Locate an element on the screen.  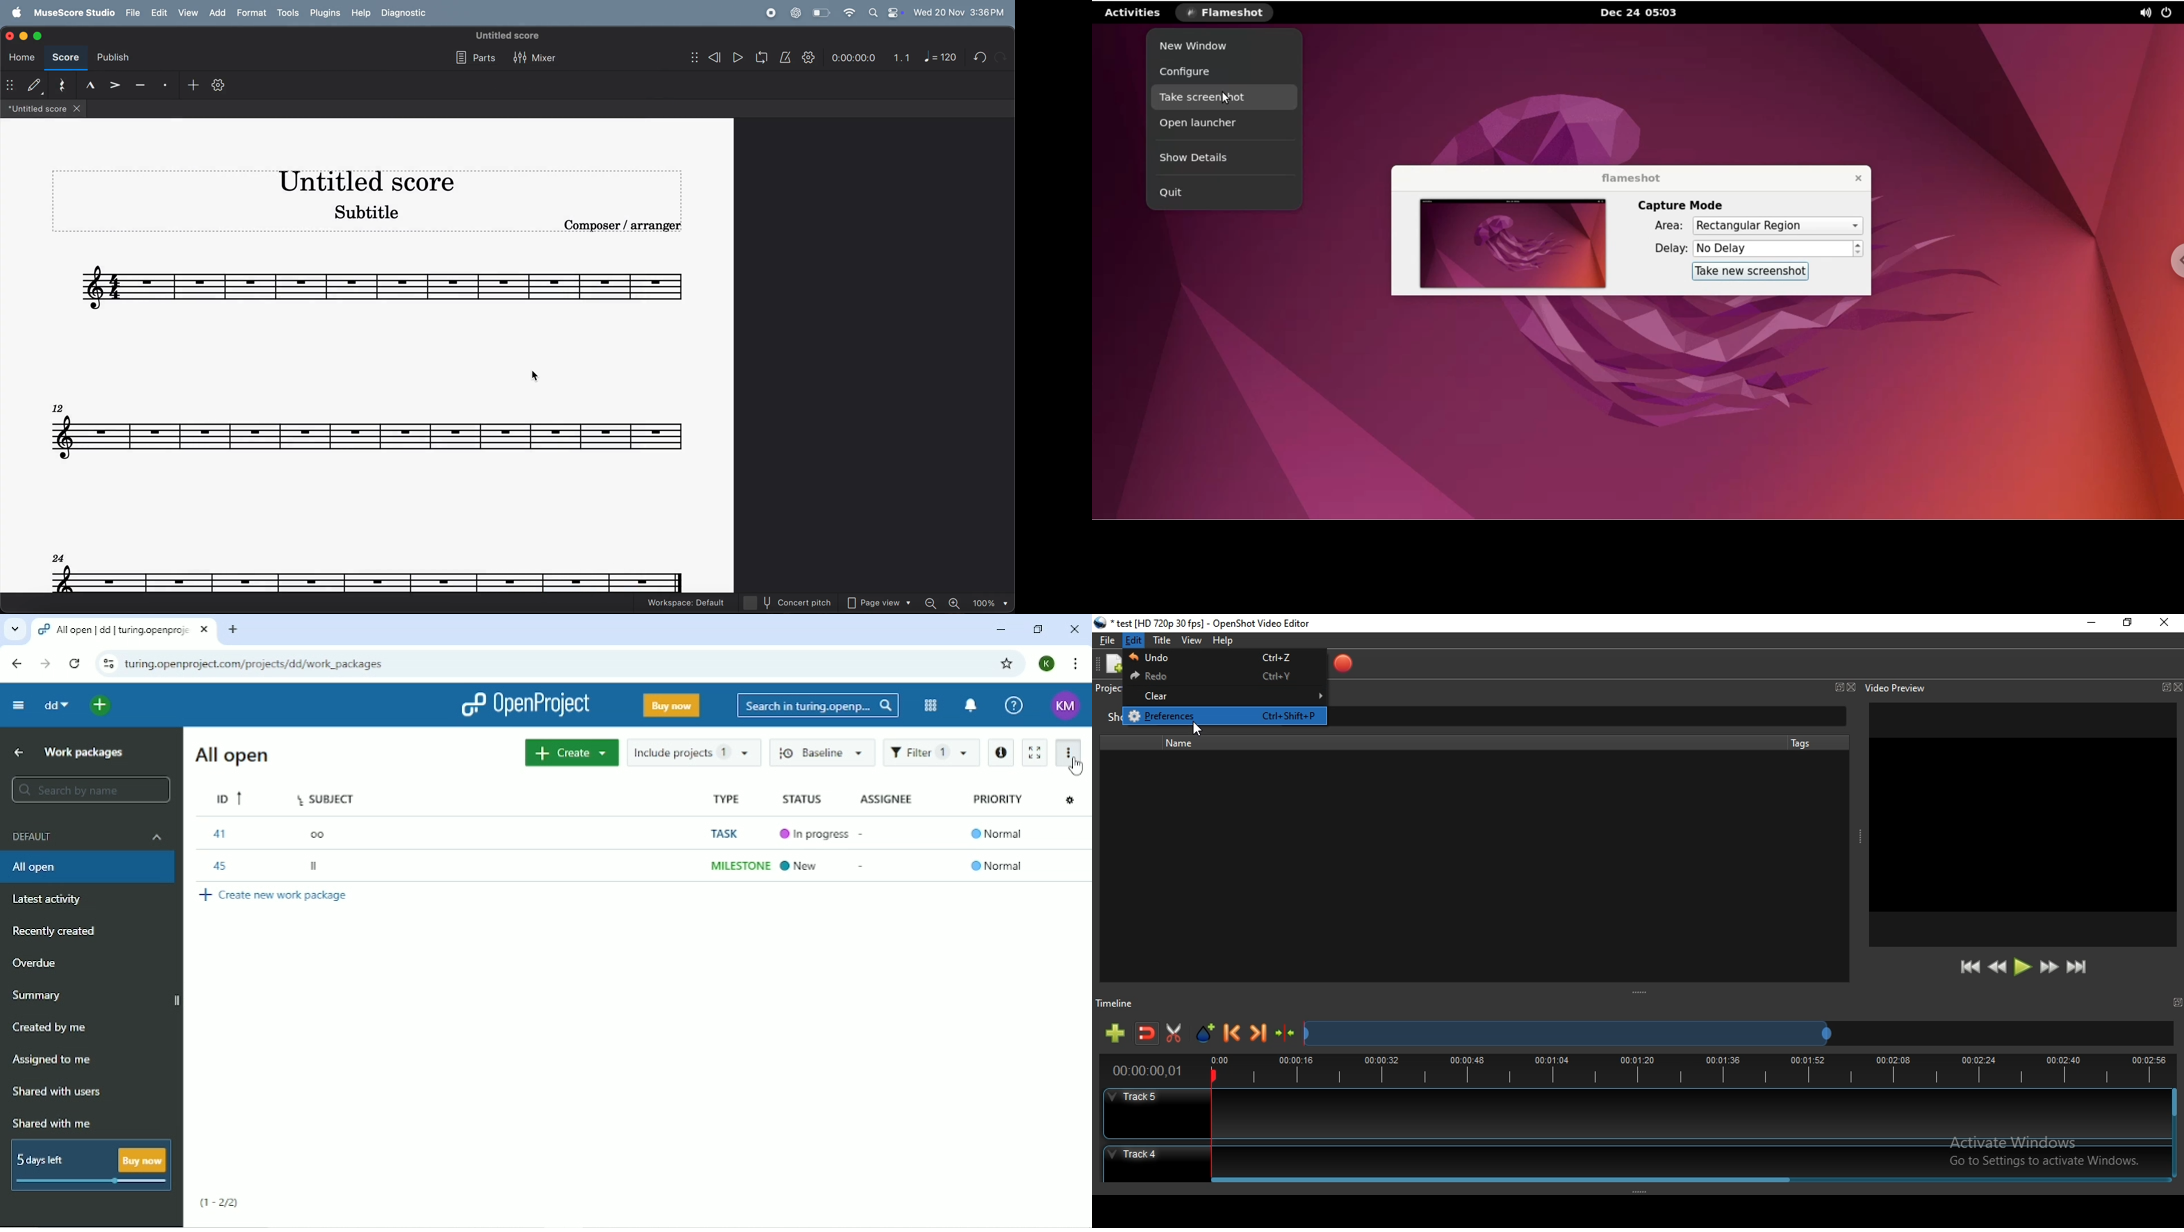
concert pitch is located at coordinates (793, 603).